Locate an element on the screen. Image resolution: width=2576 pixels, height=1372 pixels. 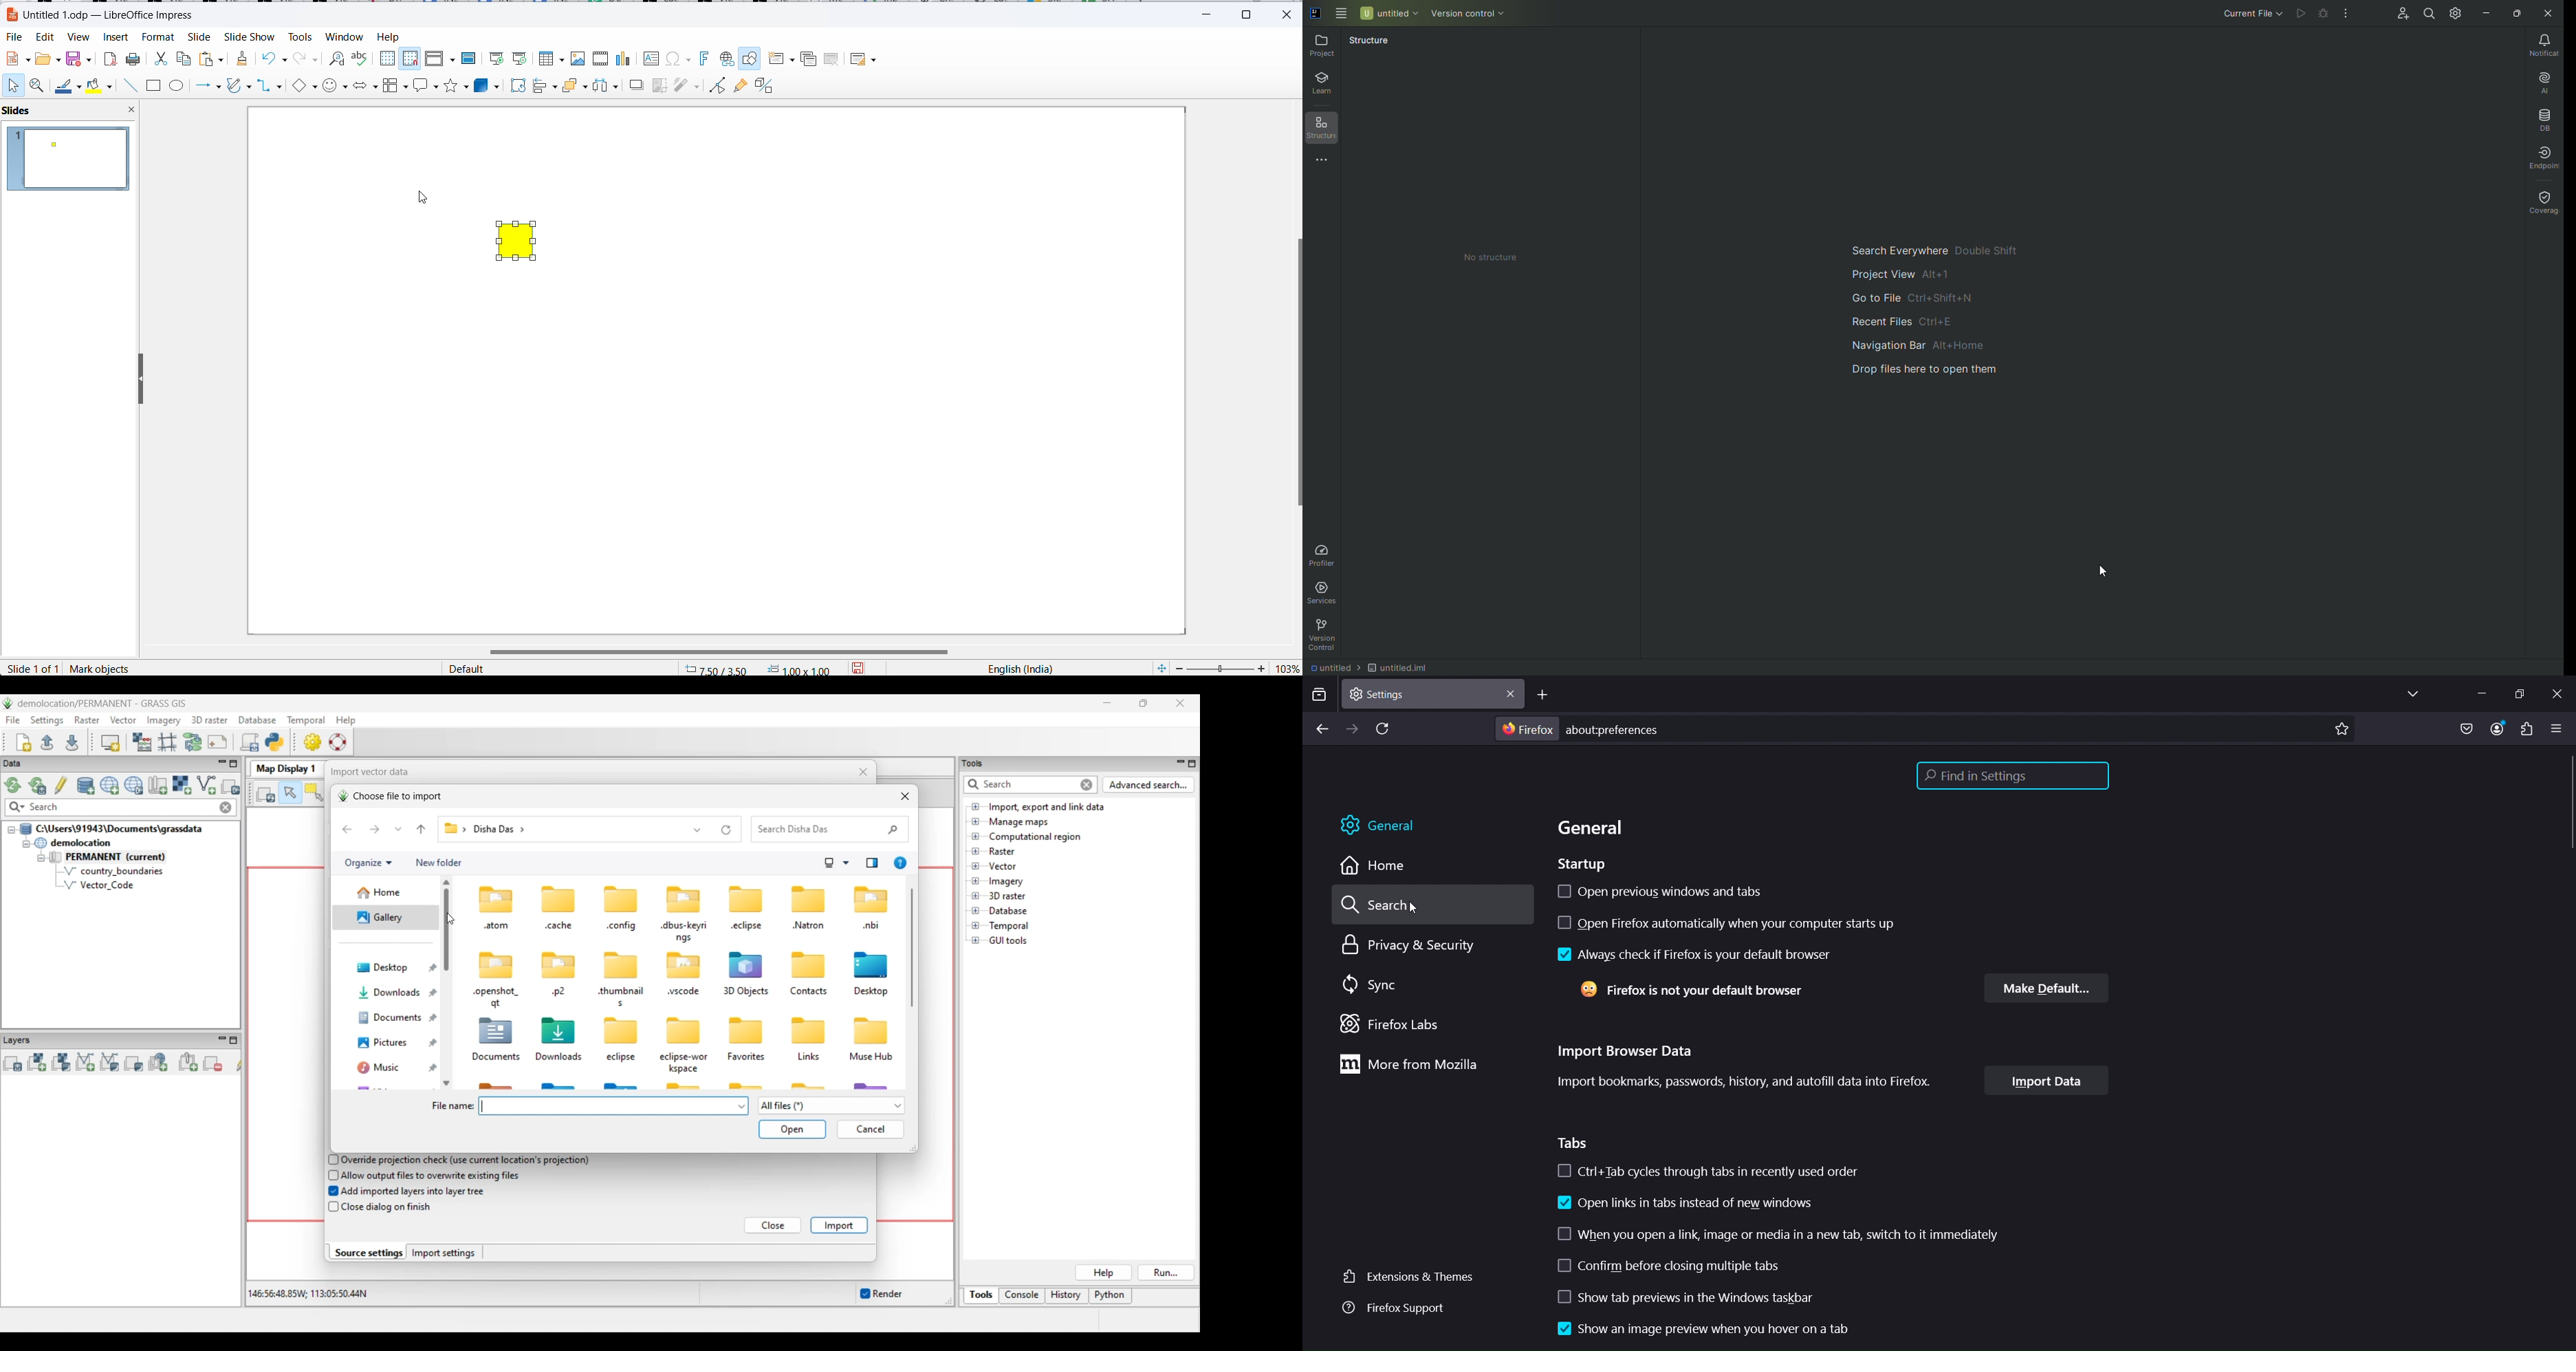
save option is located at coordinates (76, 58).